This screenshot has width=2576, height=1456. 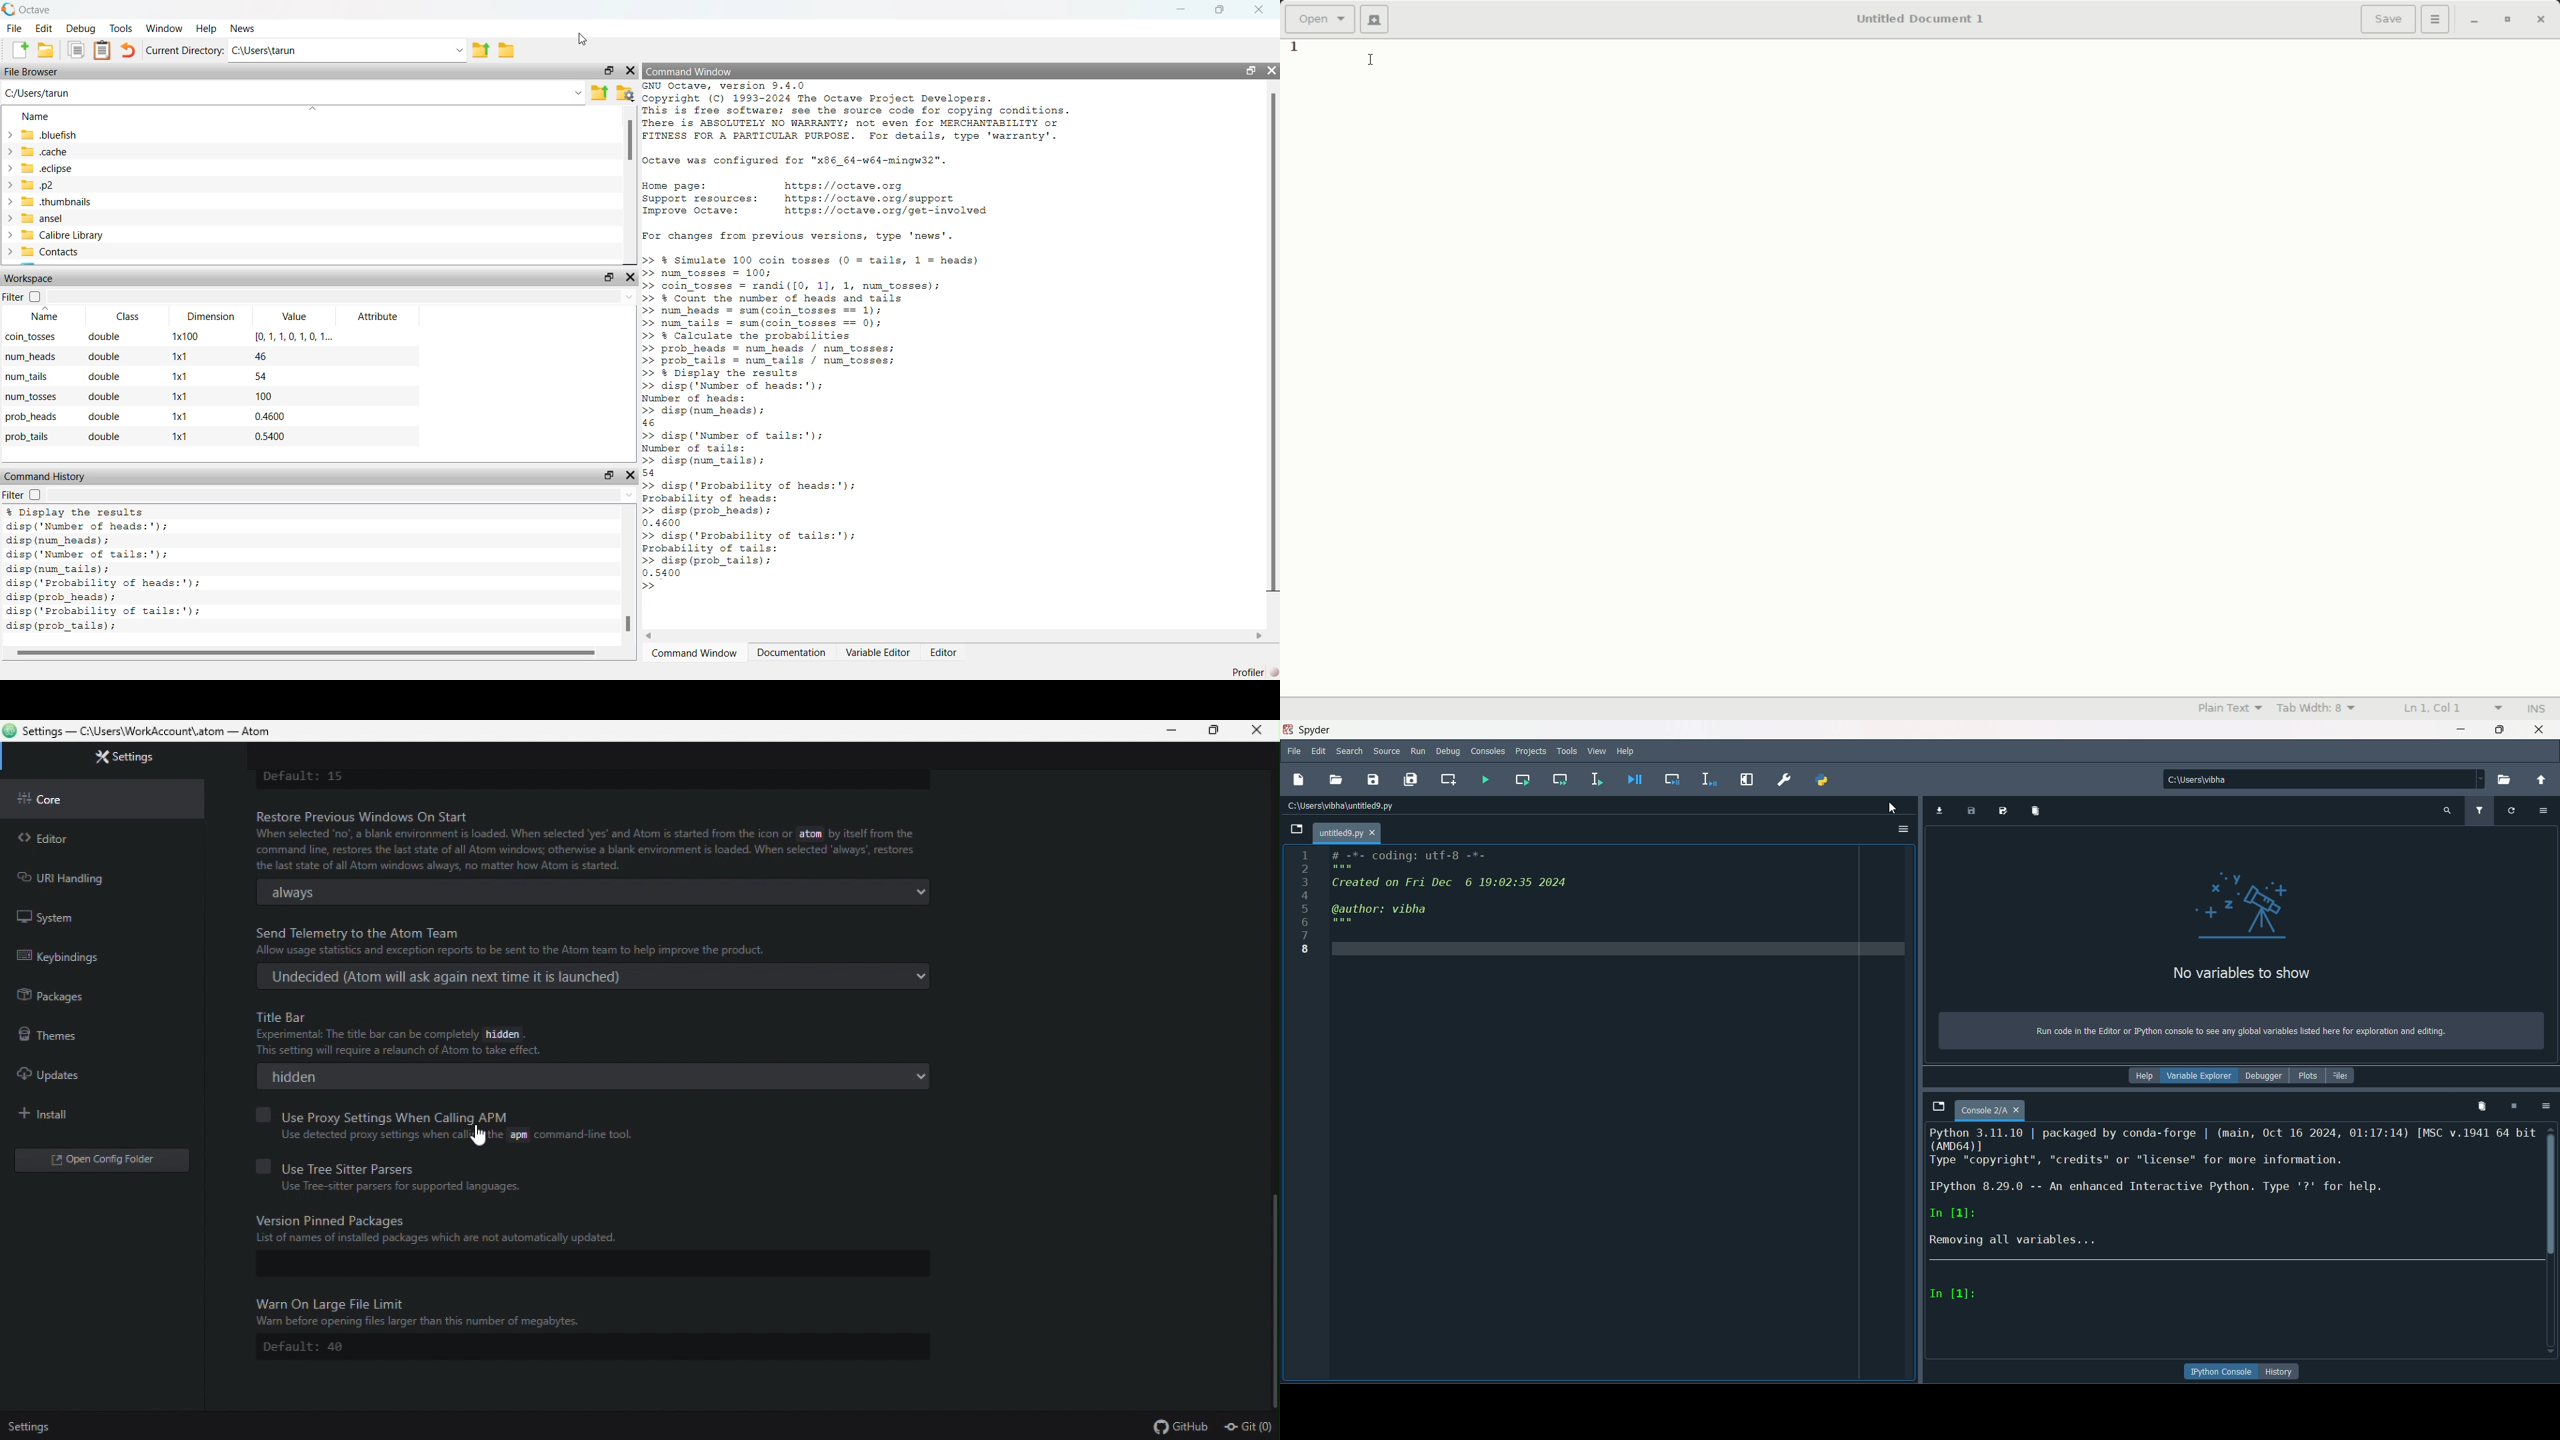 What do you see at coordinates (479, 1137) in the screenshot?
I see `cursor` at bounding box center [479, 1137].